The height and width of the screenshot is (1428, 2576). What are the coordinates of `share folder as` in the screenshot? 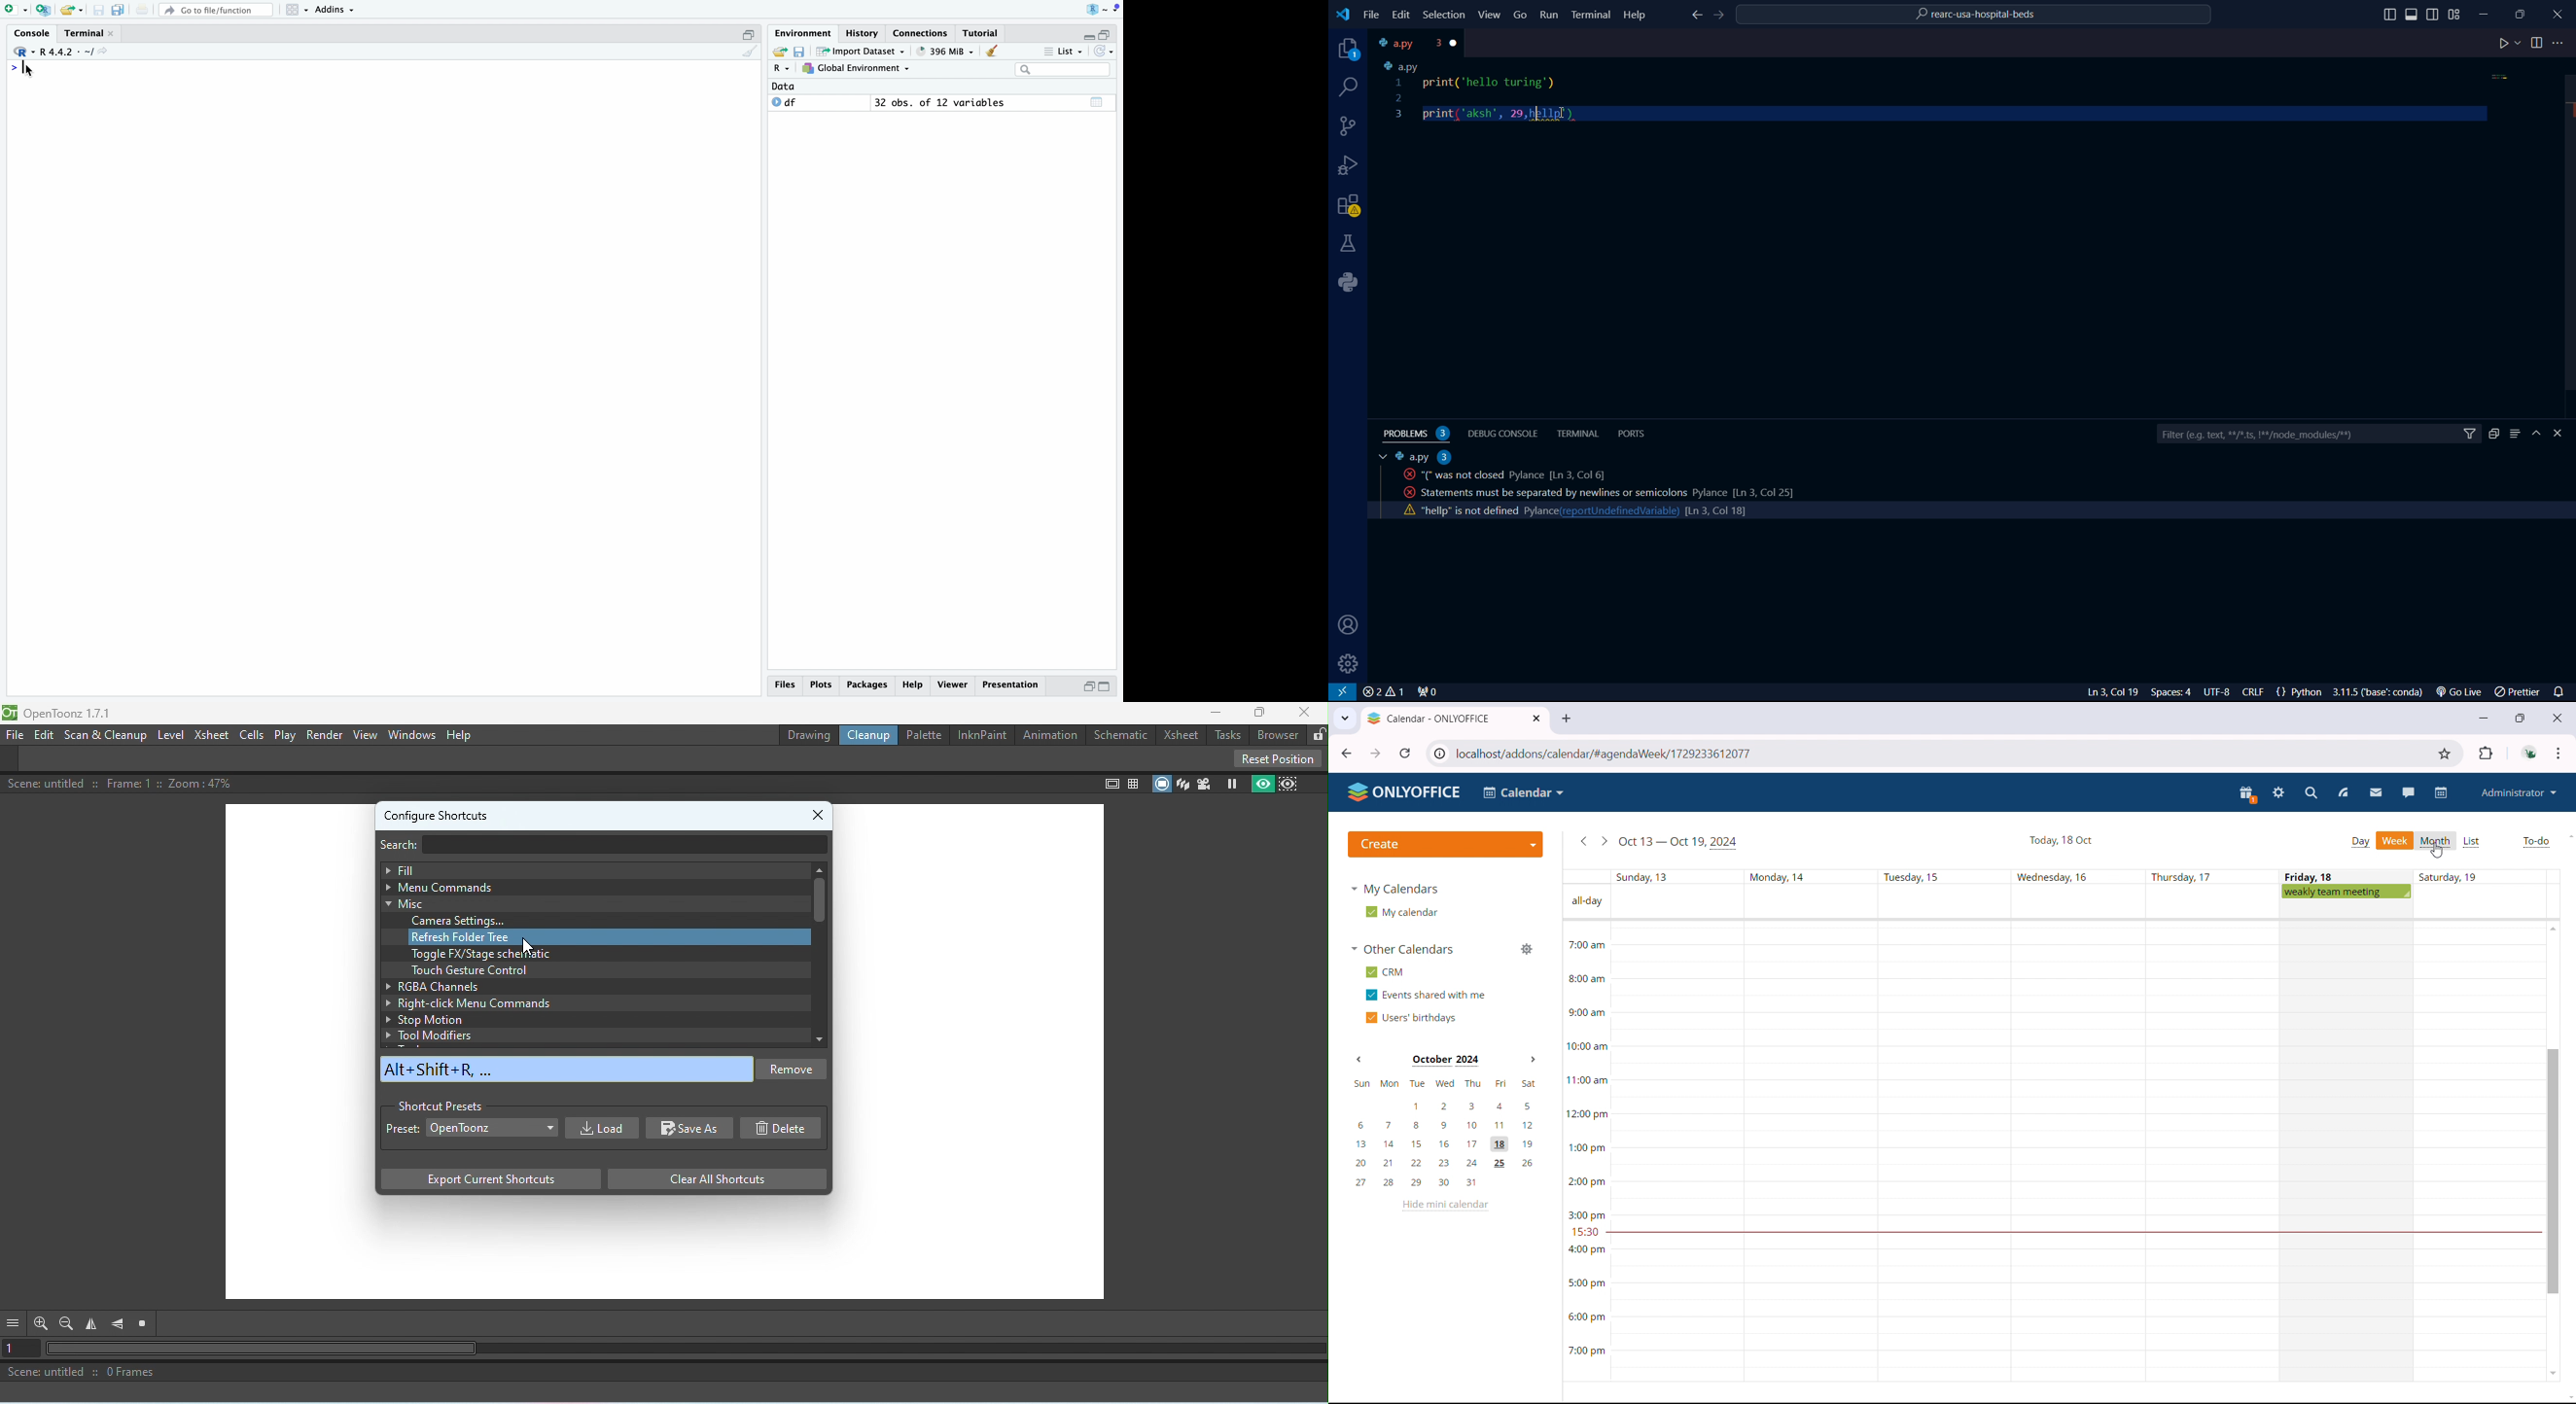 It's located at (73, 11).